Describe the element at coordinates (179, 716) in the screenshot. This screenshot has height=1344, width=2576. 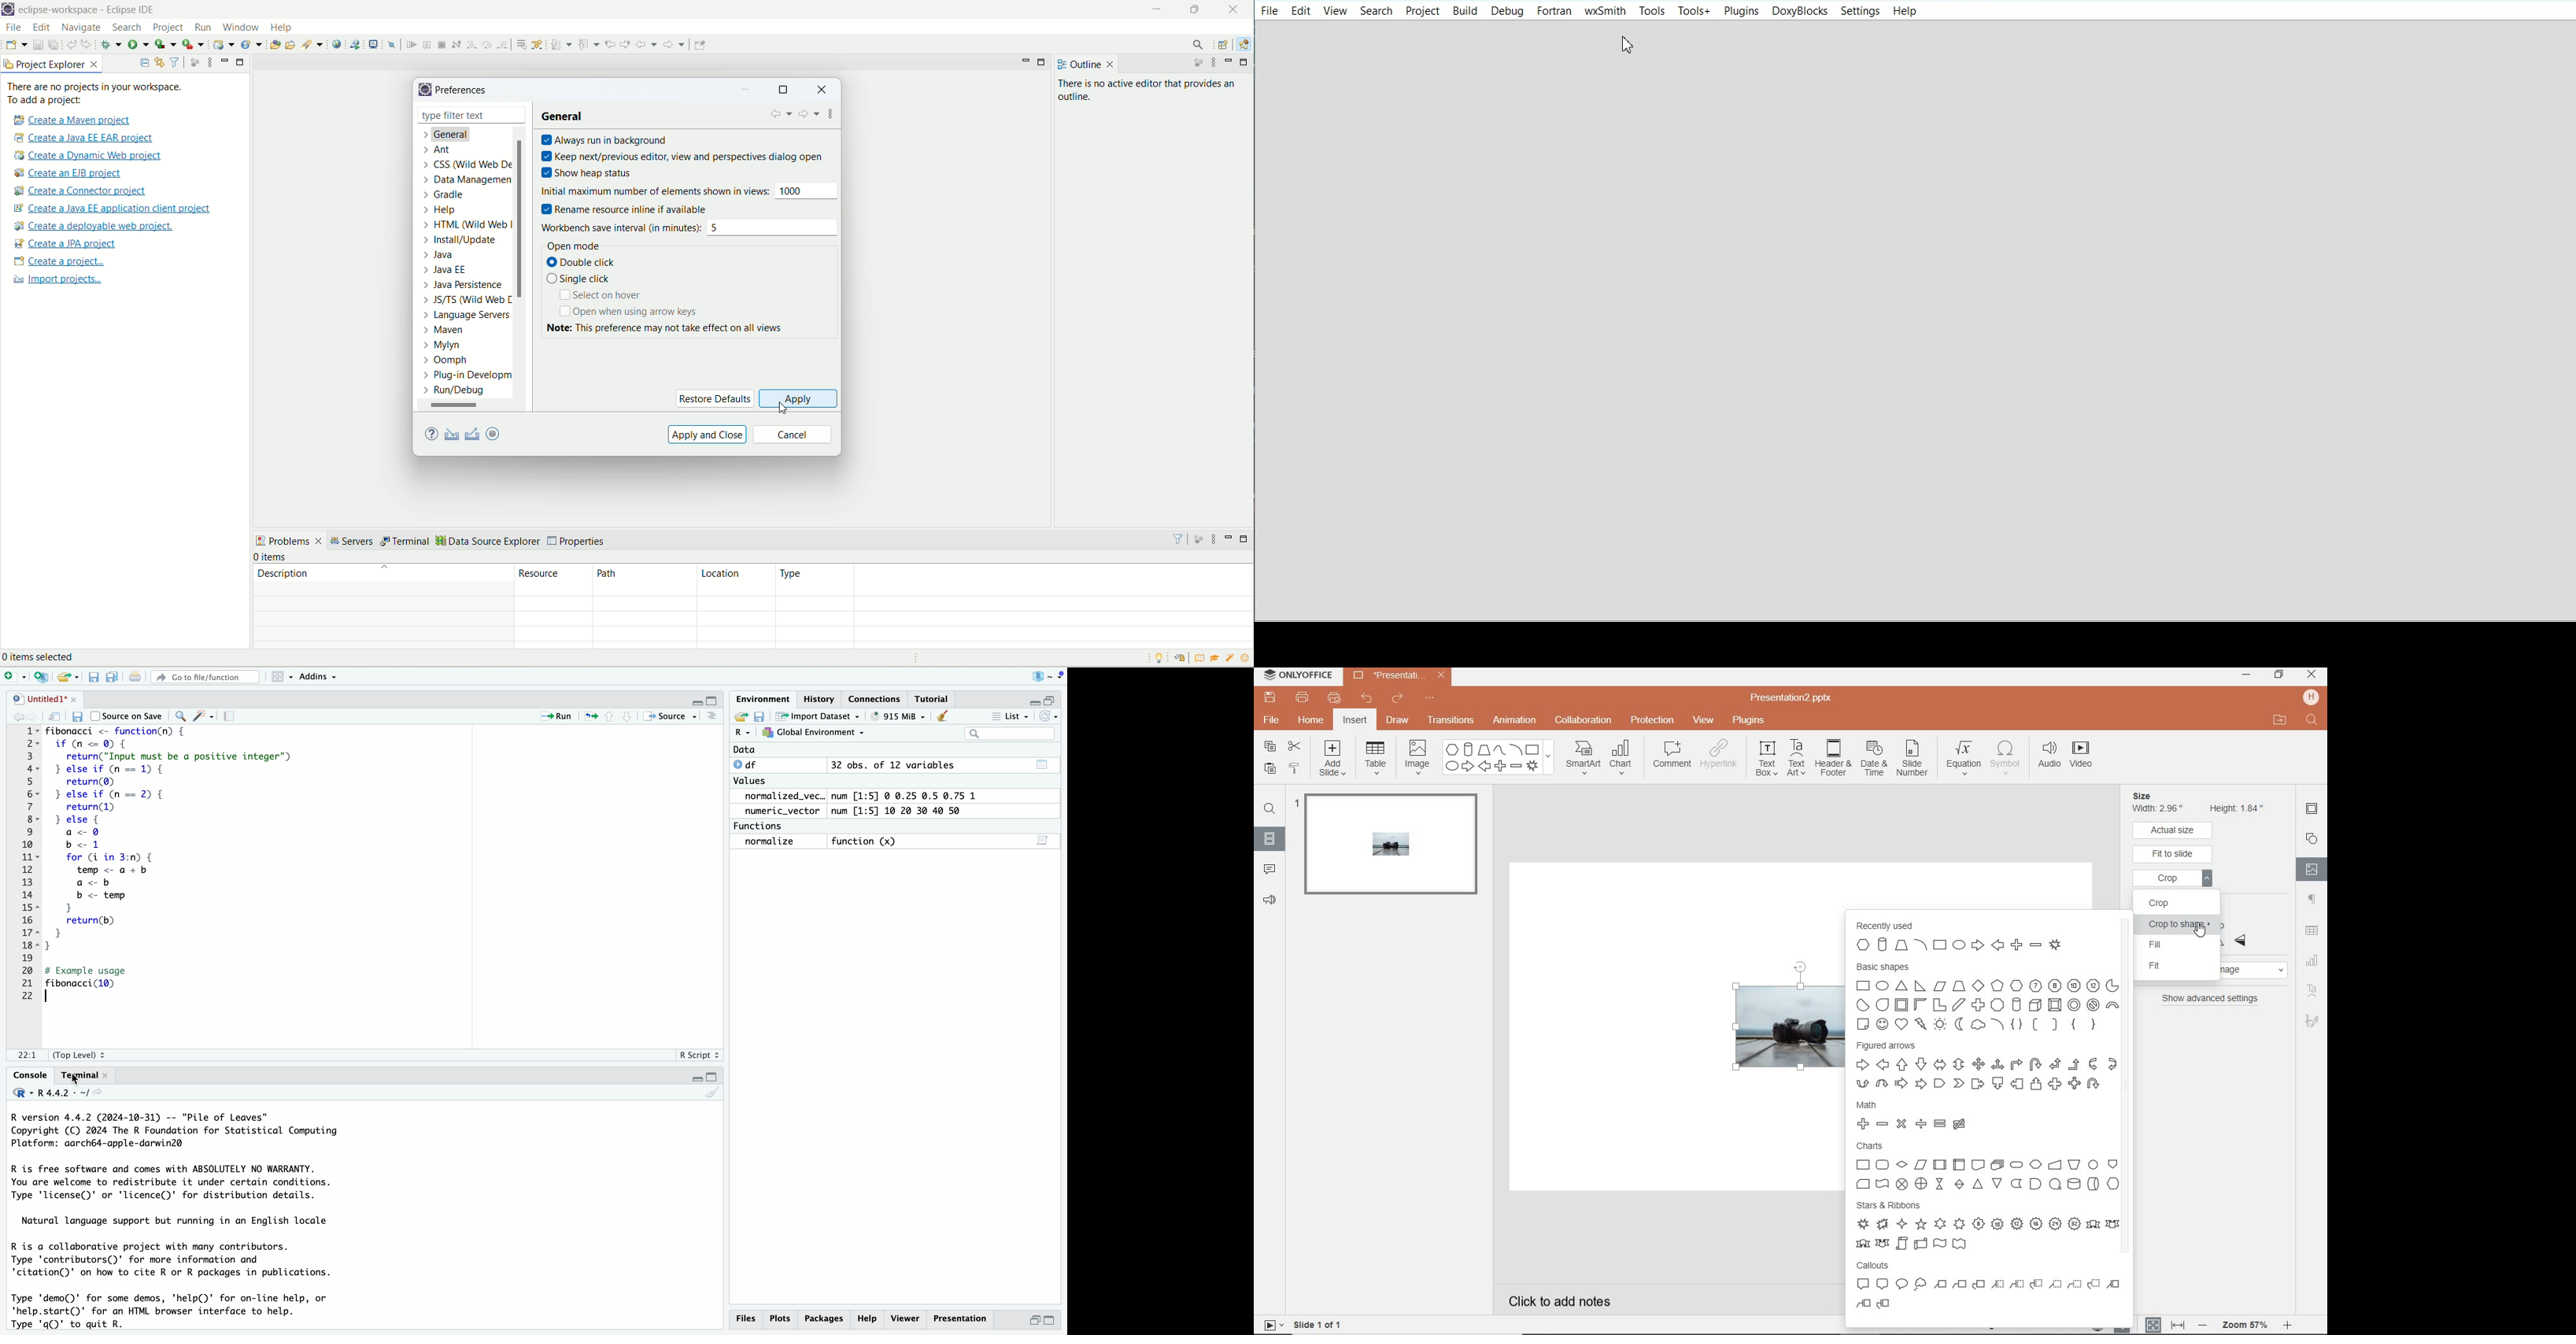
I see `find/replace` at that location.